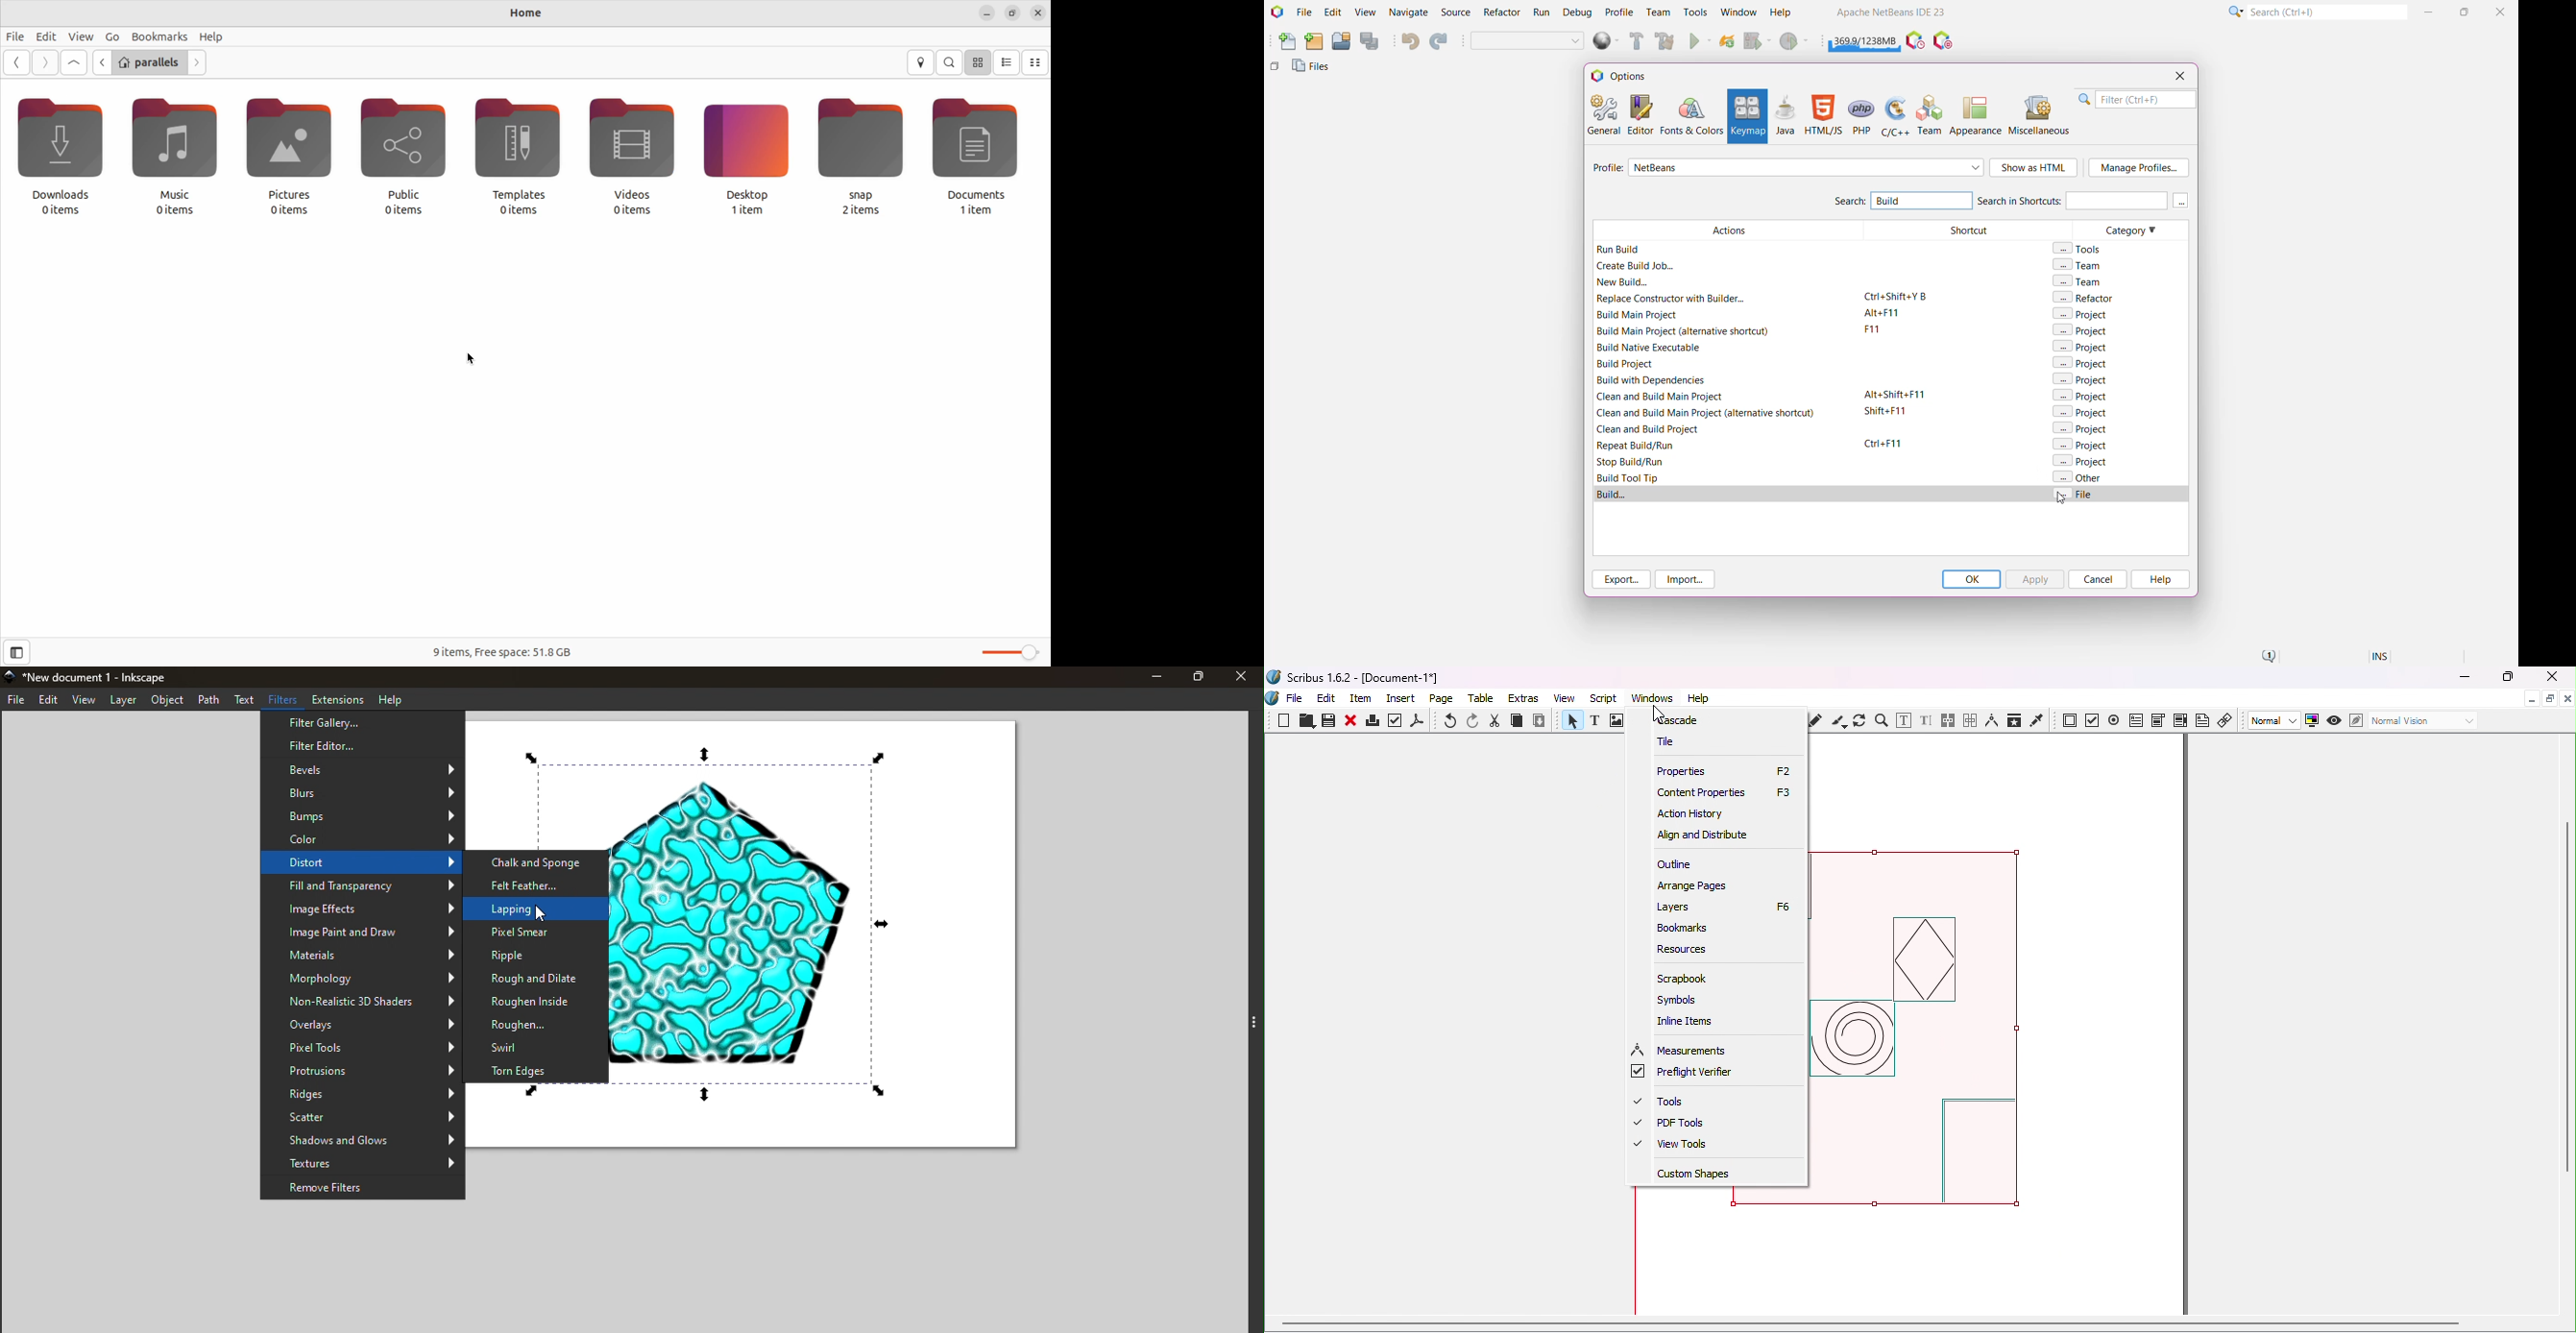 The width and height of the screenshot is (2576, 1344). Describe the element at coordinates (538, 884) in the screenshot. I see `Felt Feather...` at that location.